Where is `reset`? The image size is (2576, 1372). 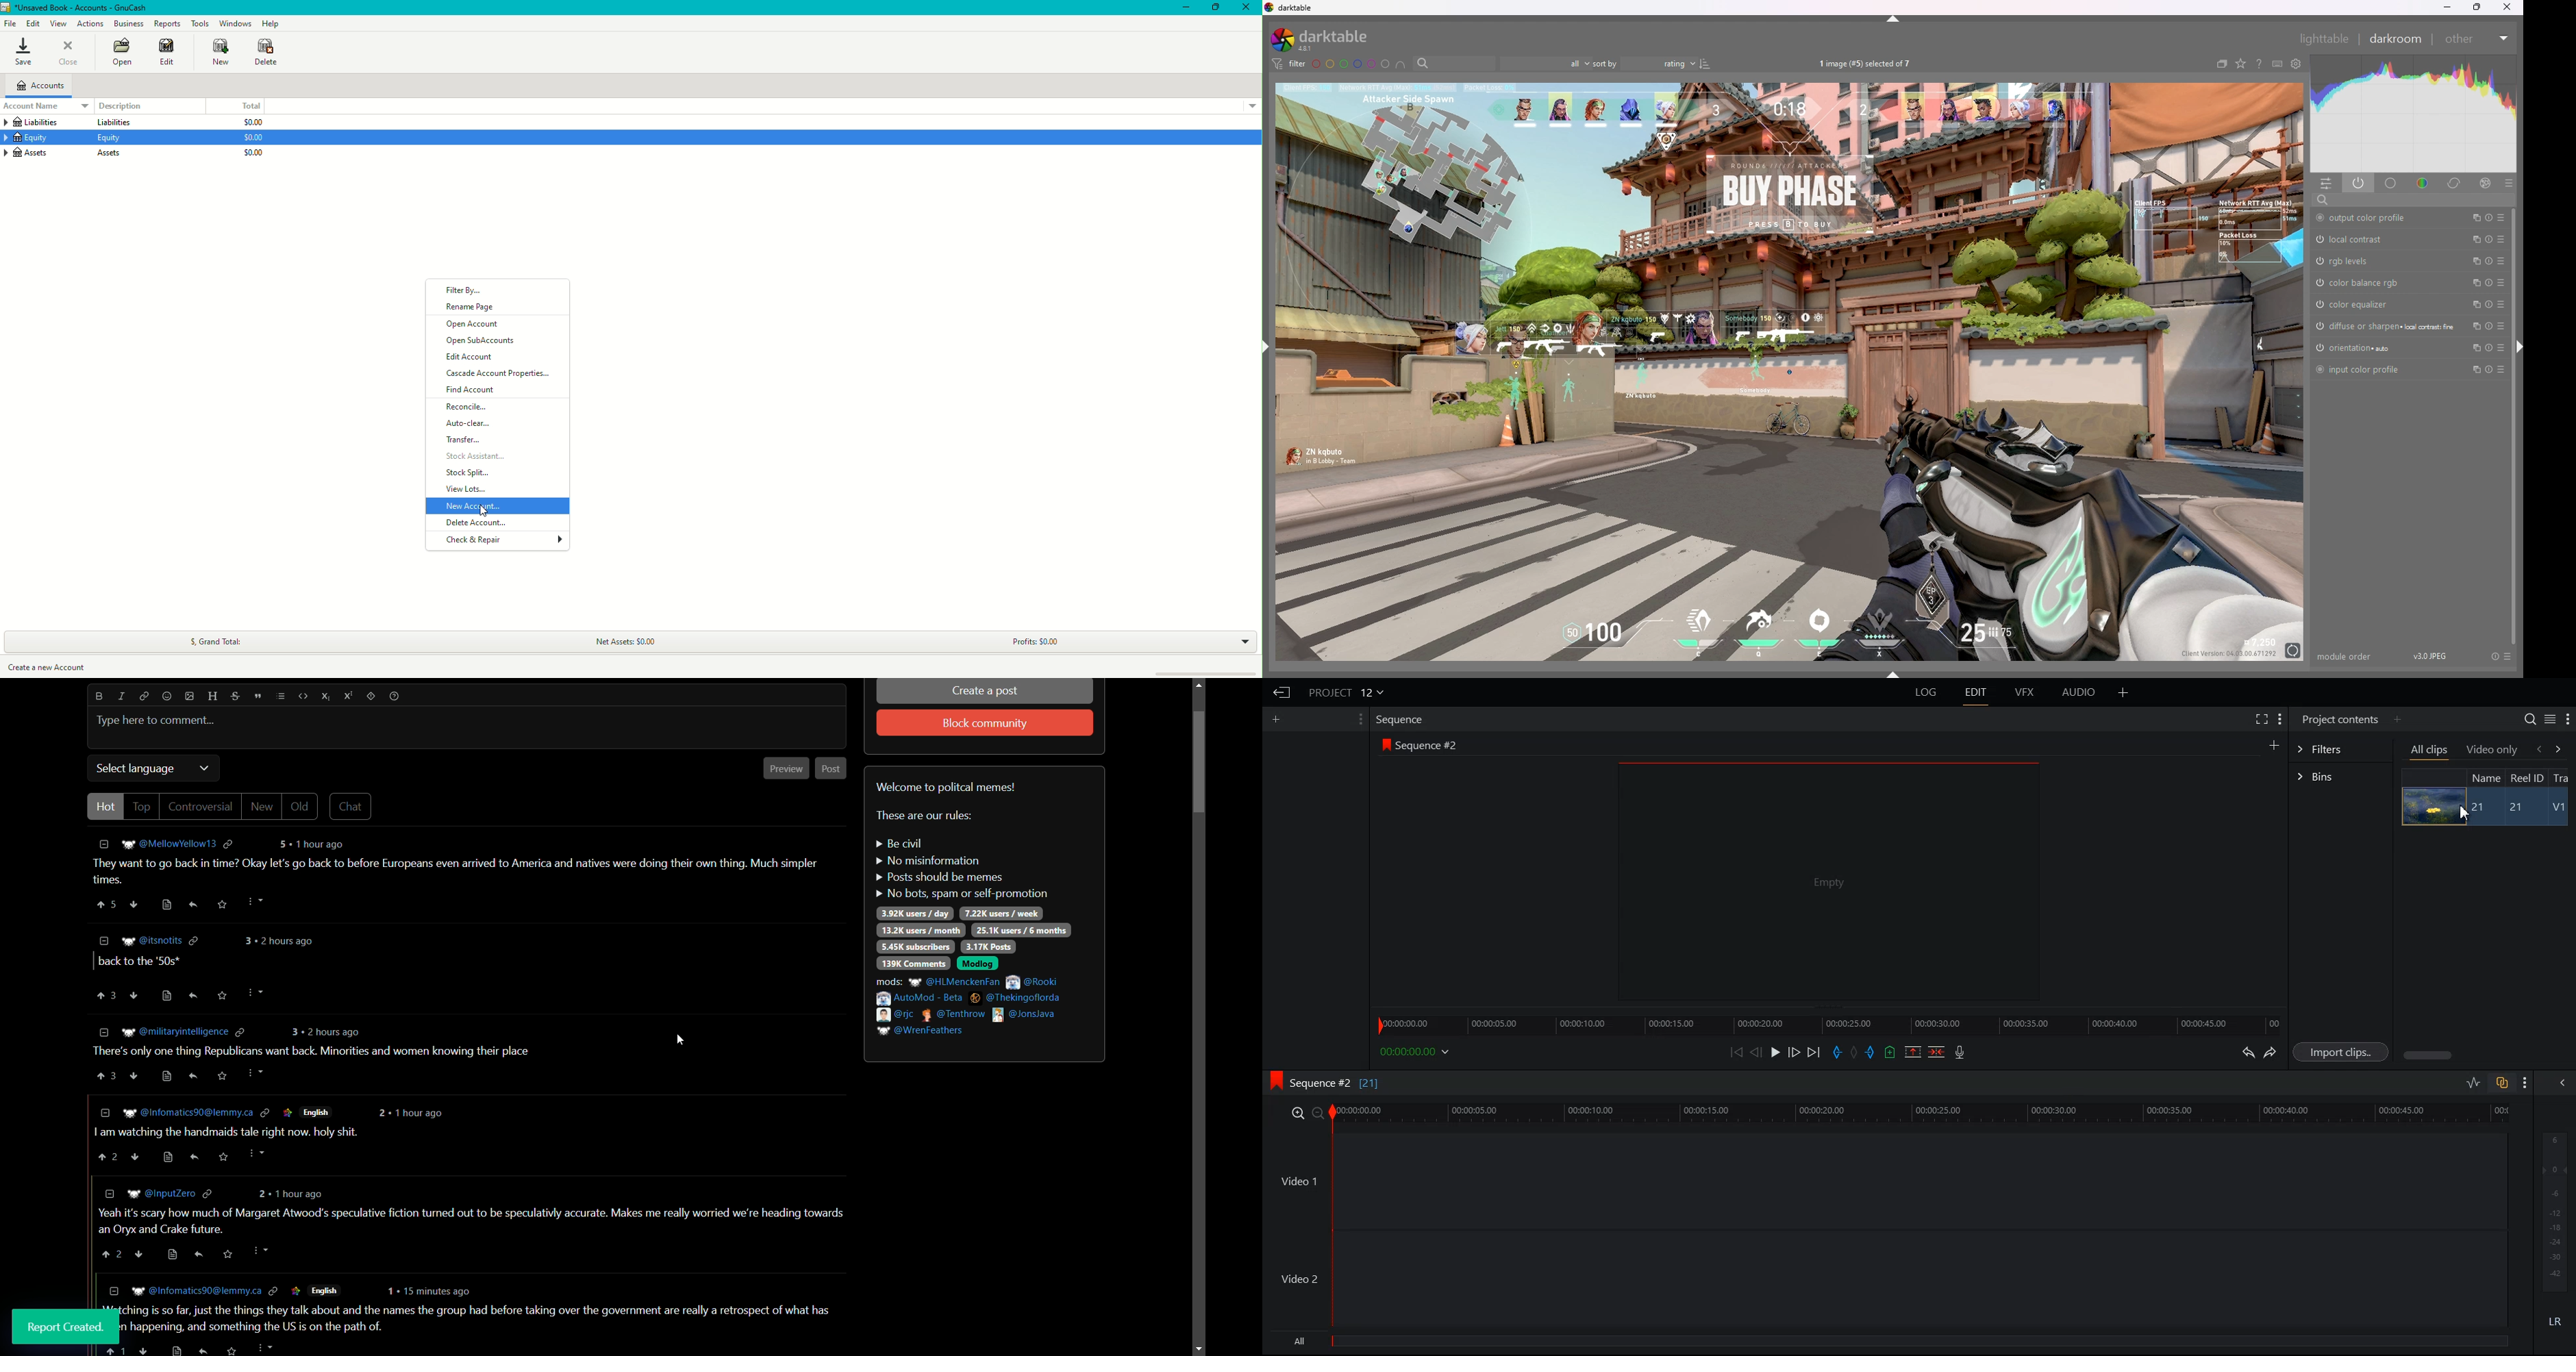 reset is located at coordinates (2490, 369).